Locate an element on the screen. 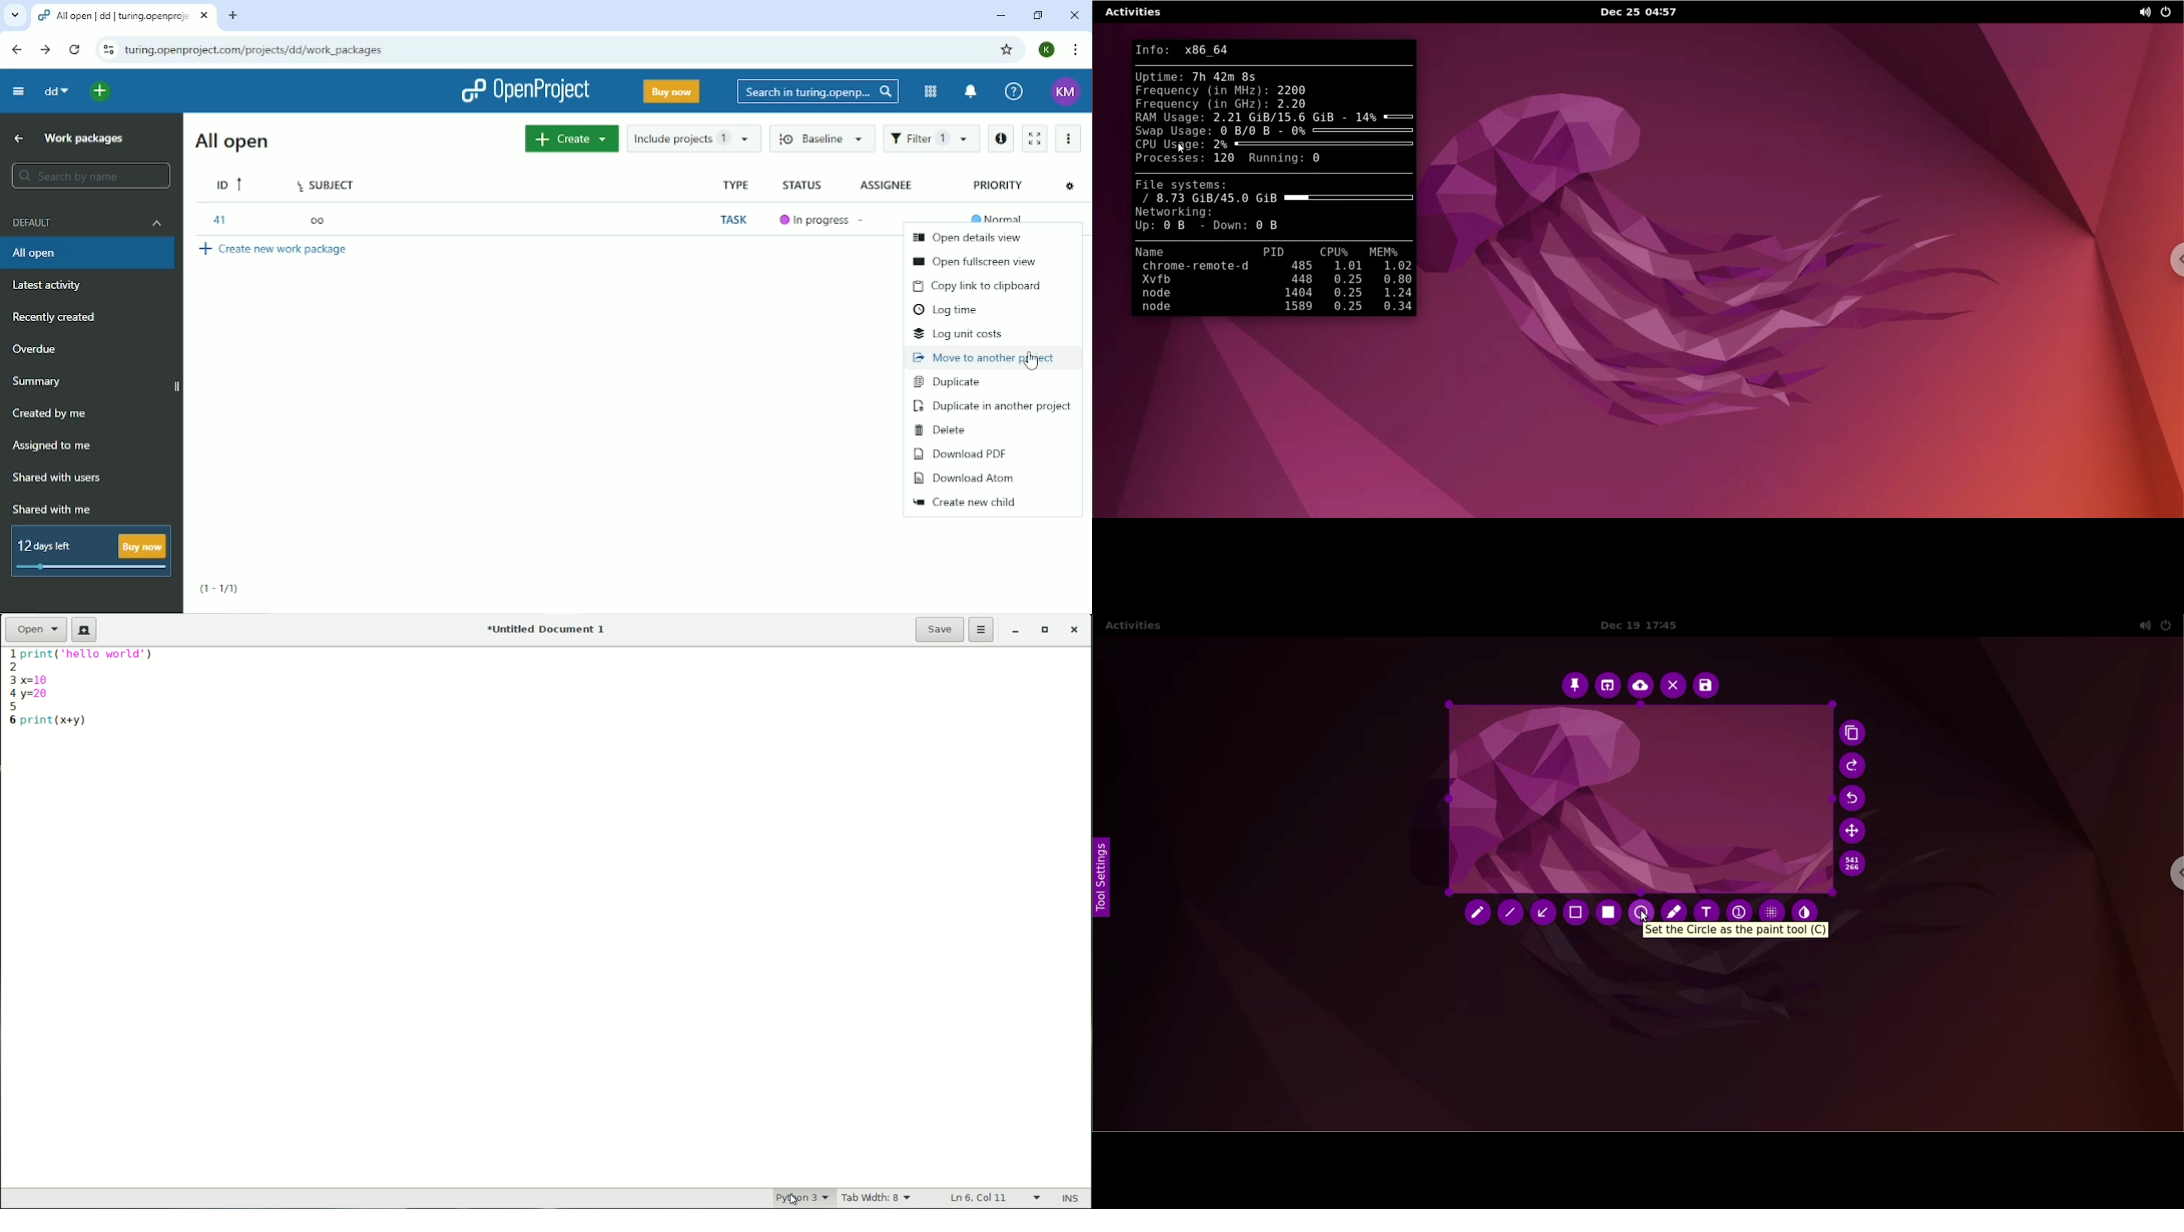  Bookmark this tab is located at coordinates (1005, 49).